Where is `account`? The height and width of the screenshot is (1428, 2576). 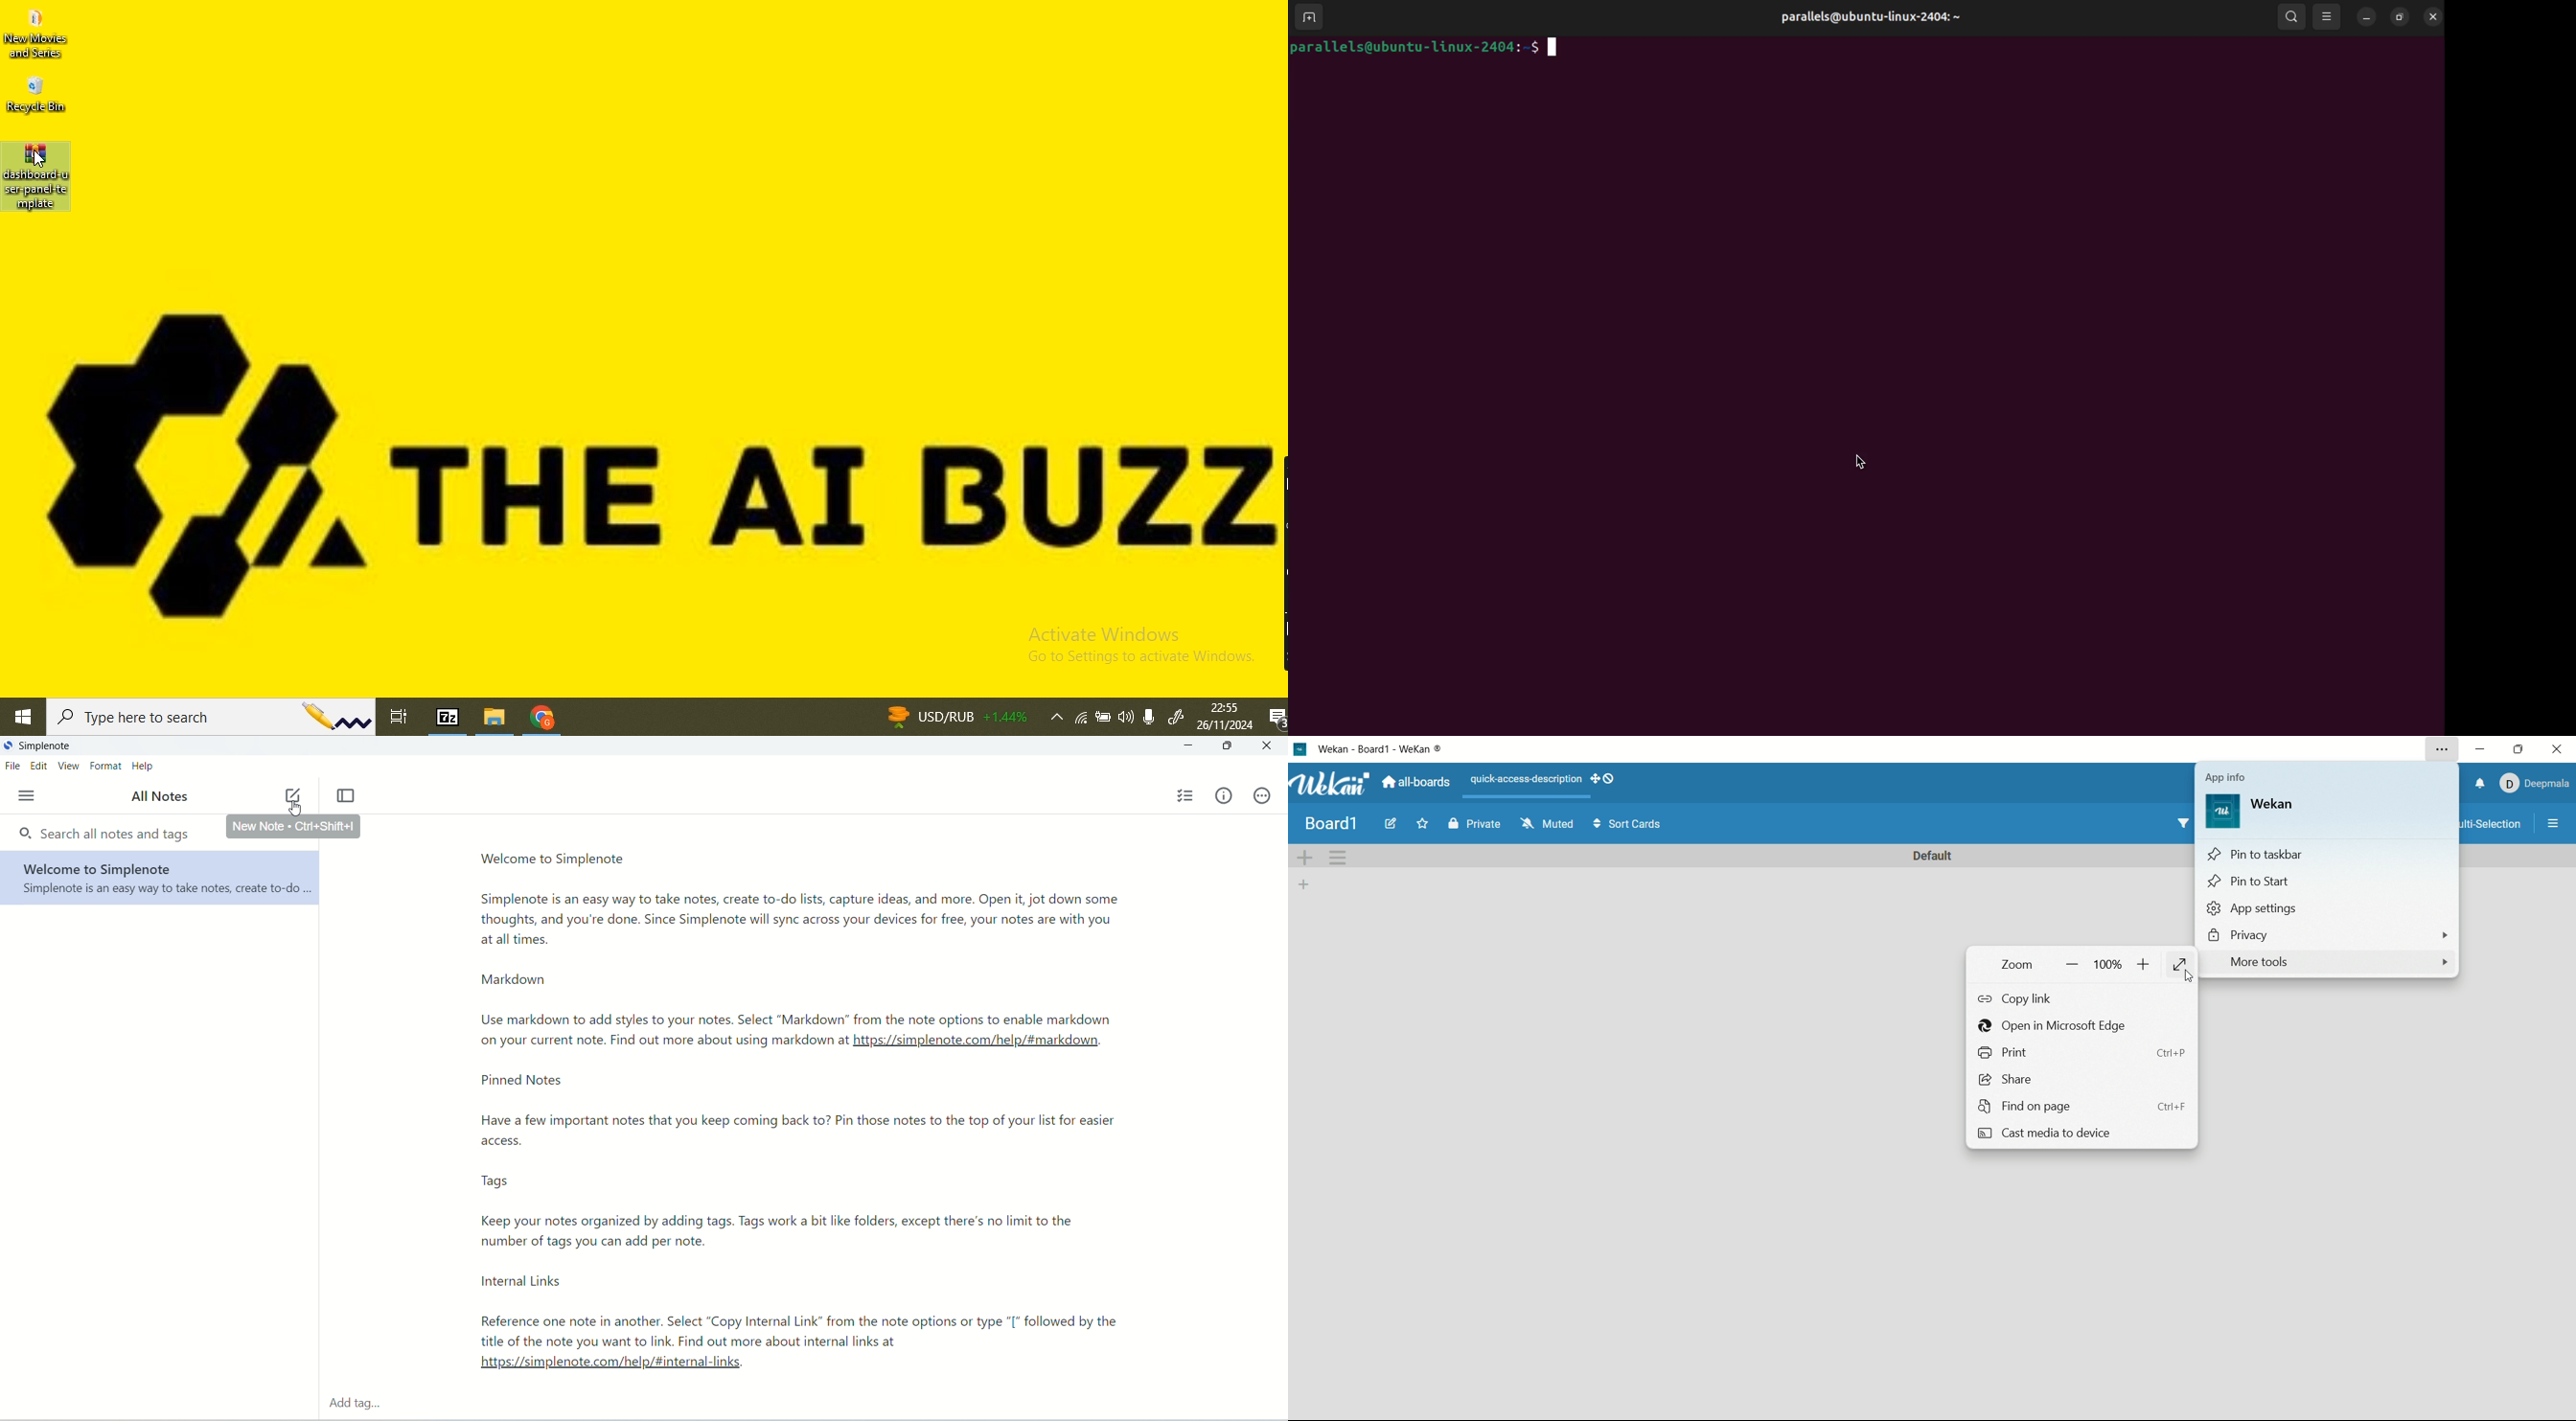
account is located at coordinates (2534, 785).